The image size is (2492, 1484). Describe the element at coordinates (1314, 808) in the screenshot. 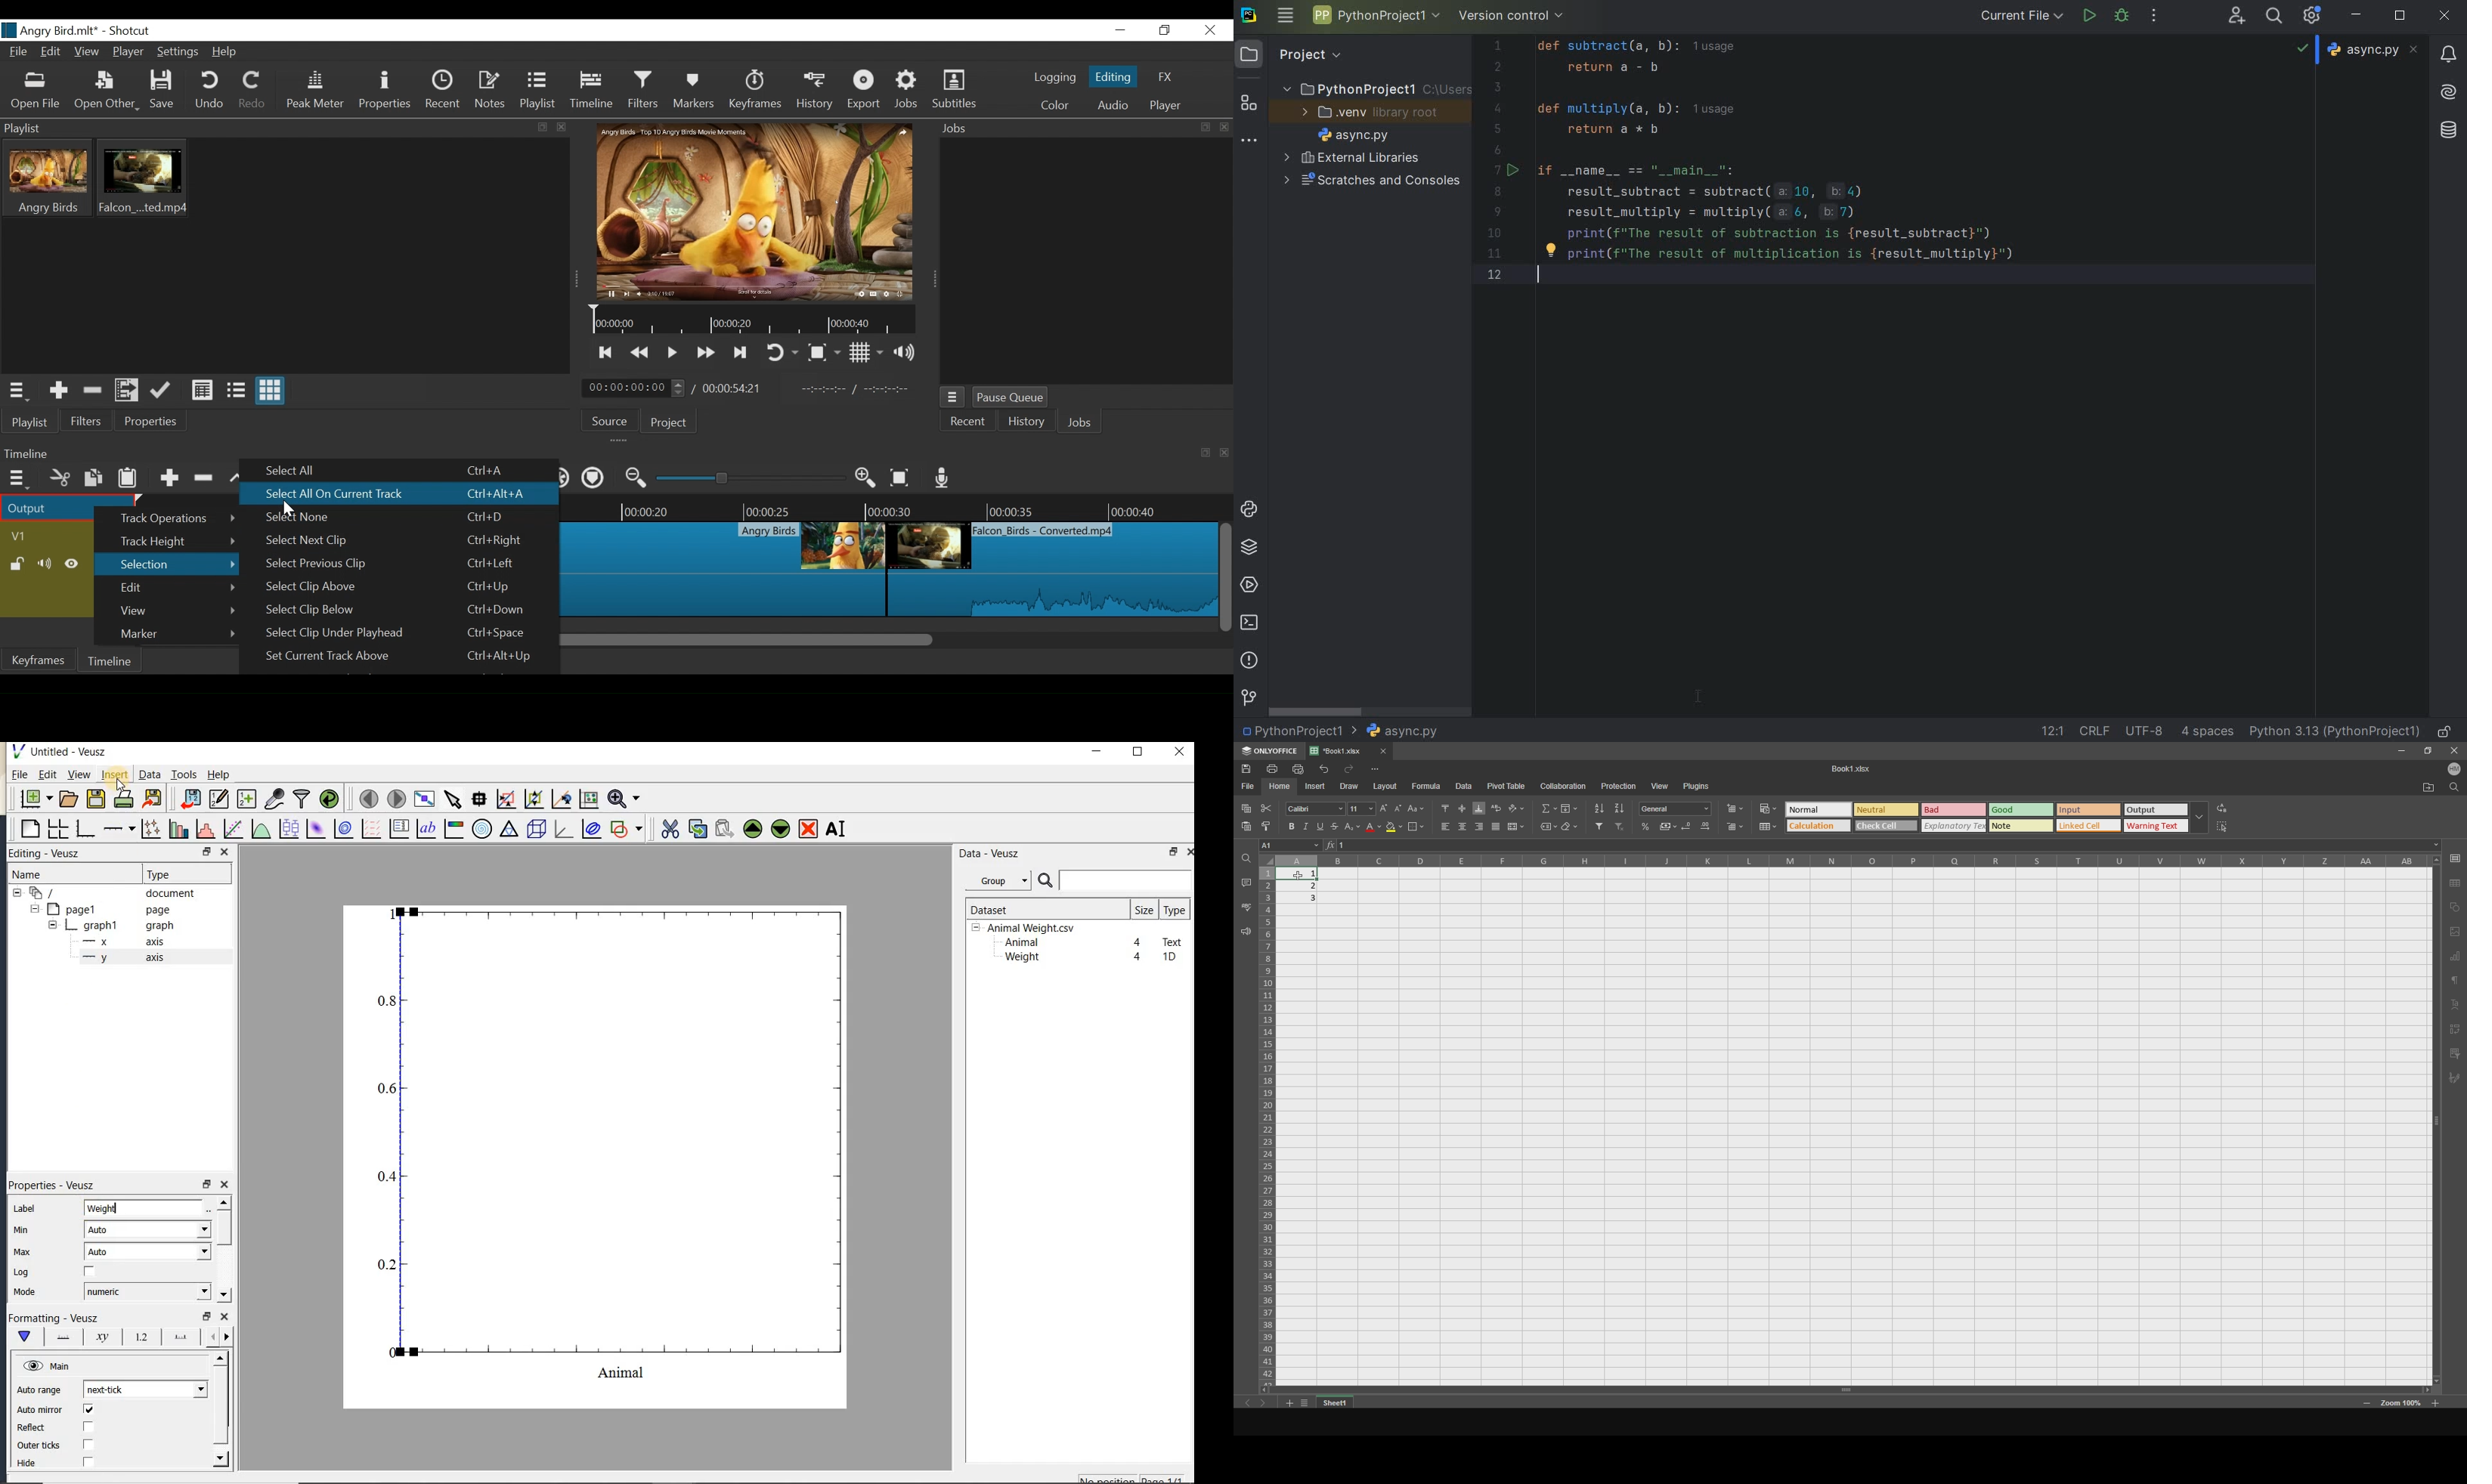

I see `font` at that location.